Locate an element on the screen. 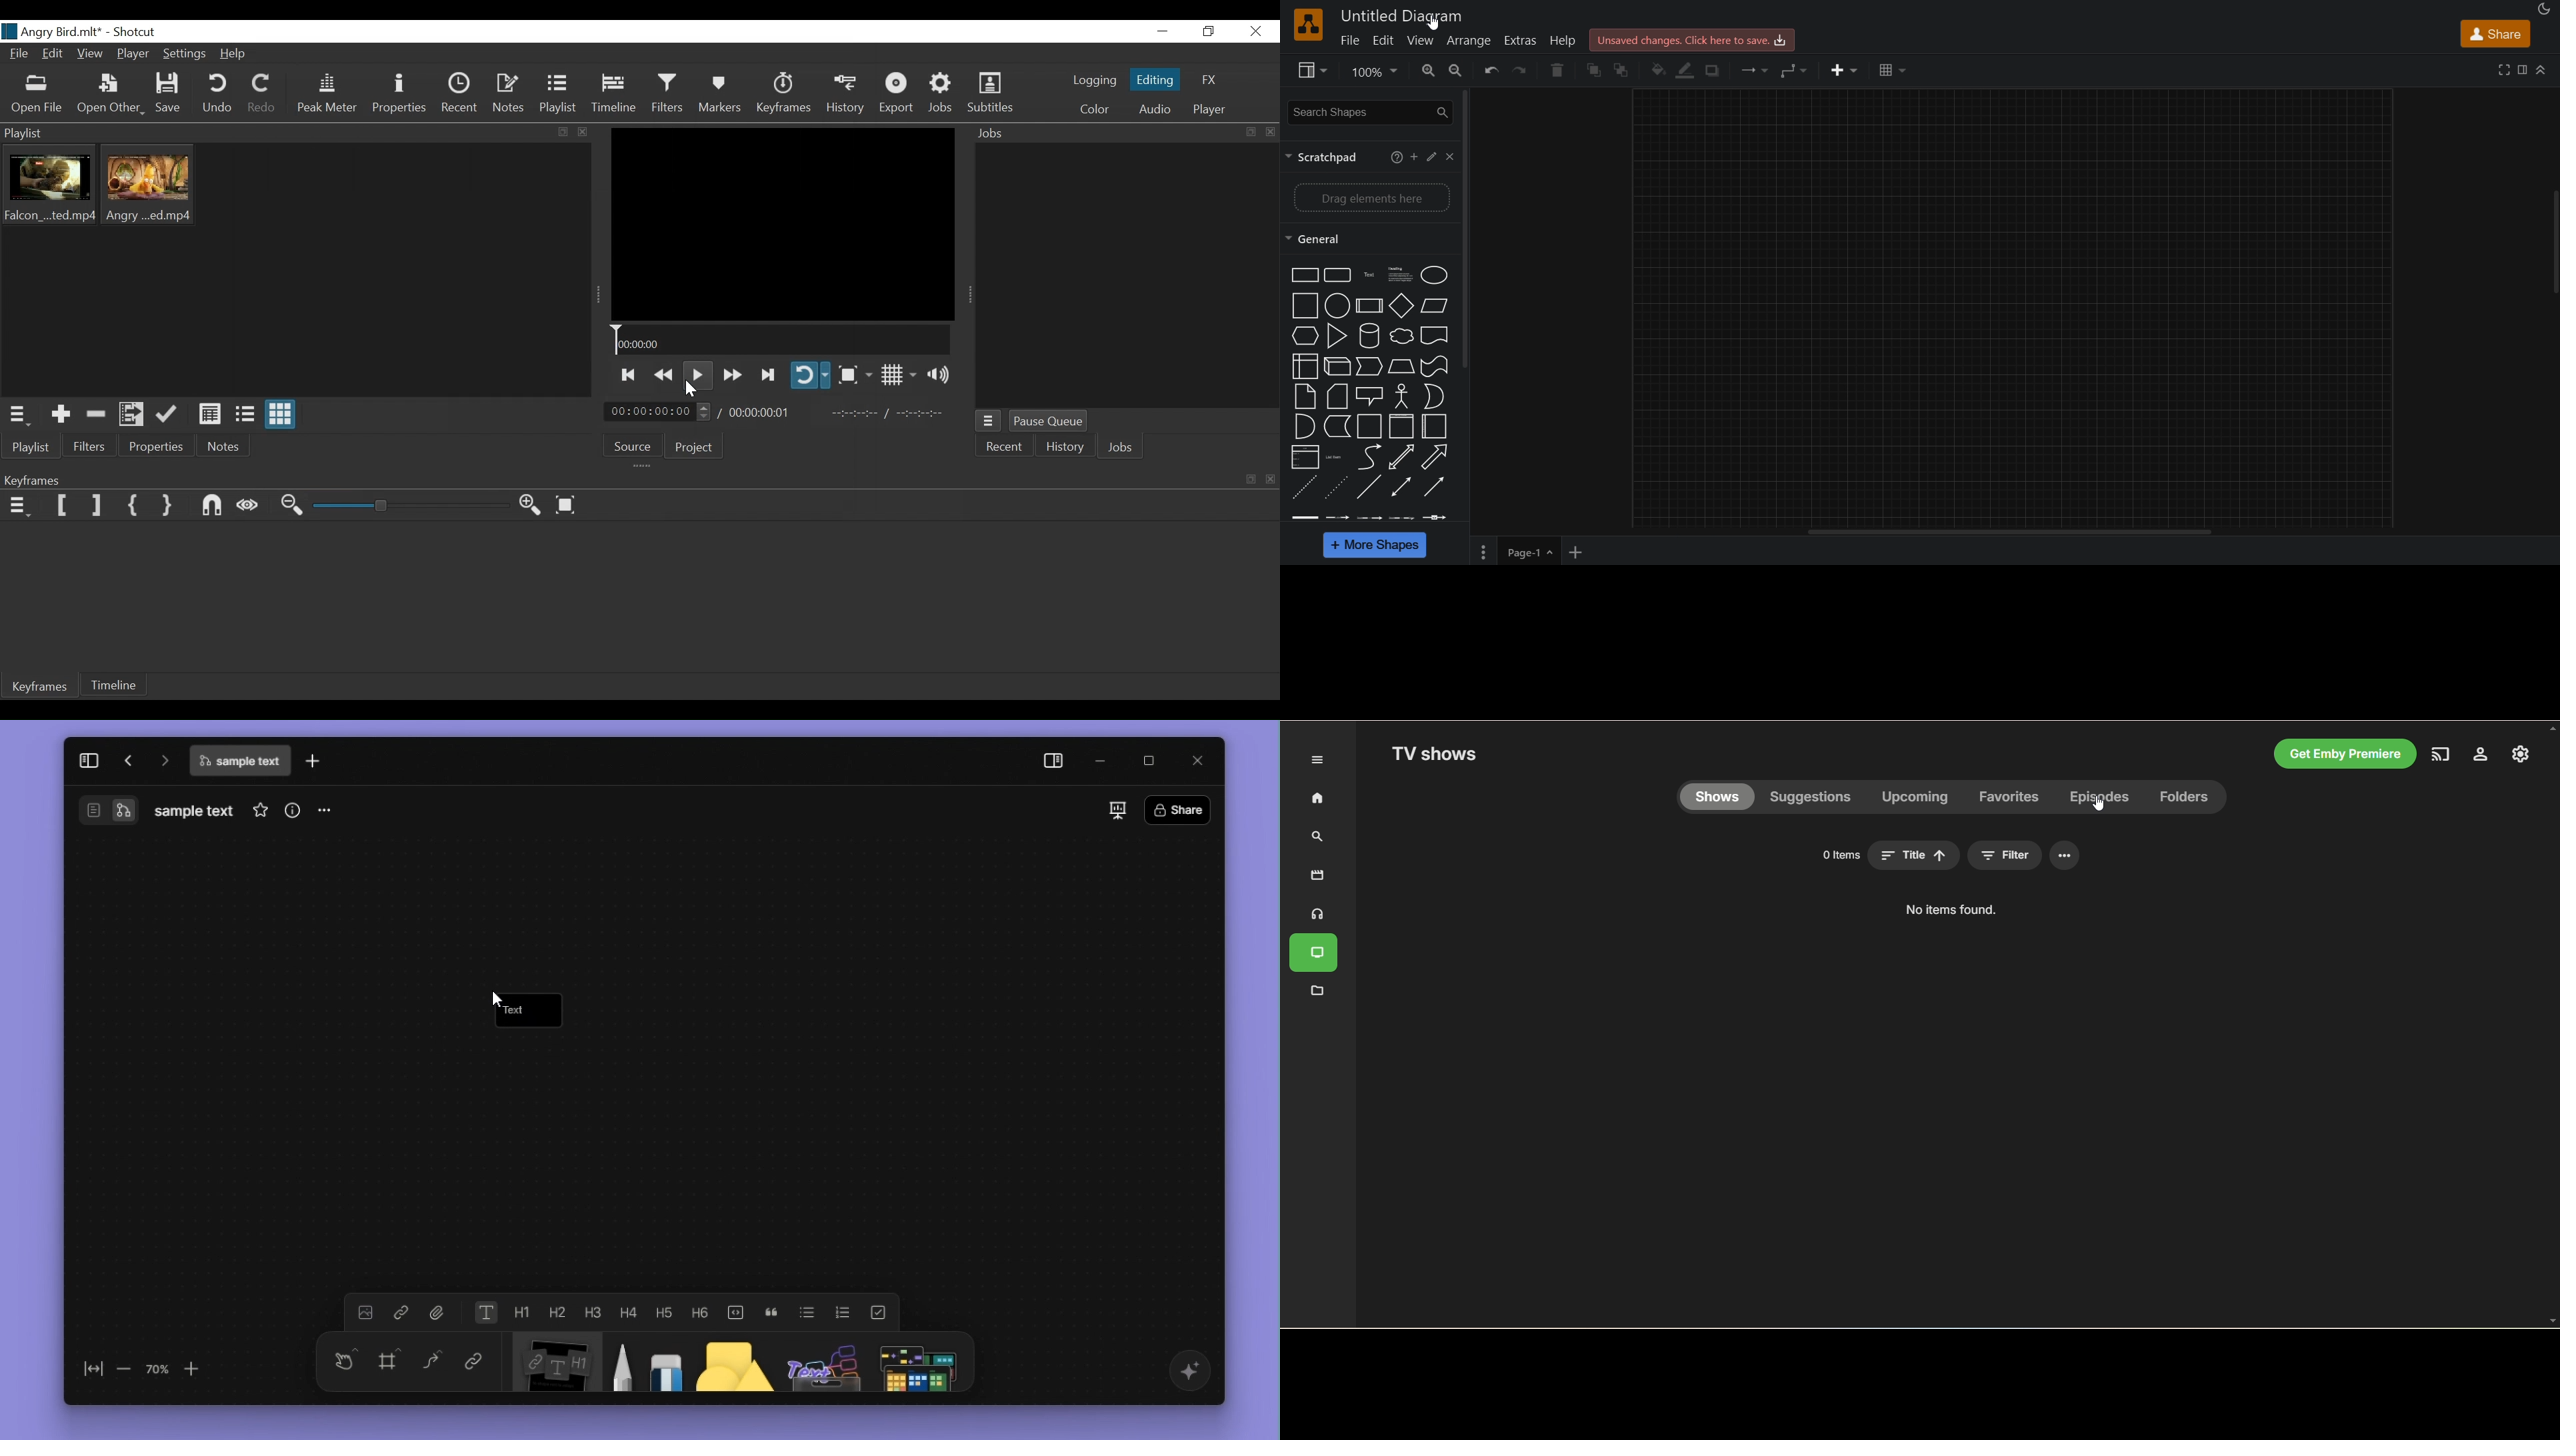  Playlist menu is located at coordinates (301, 132).